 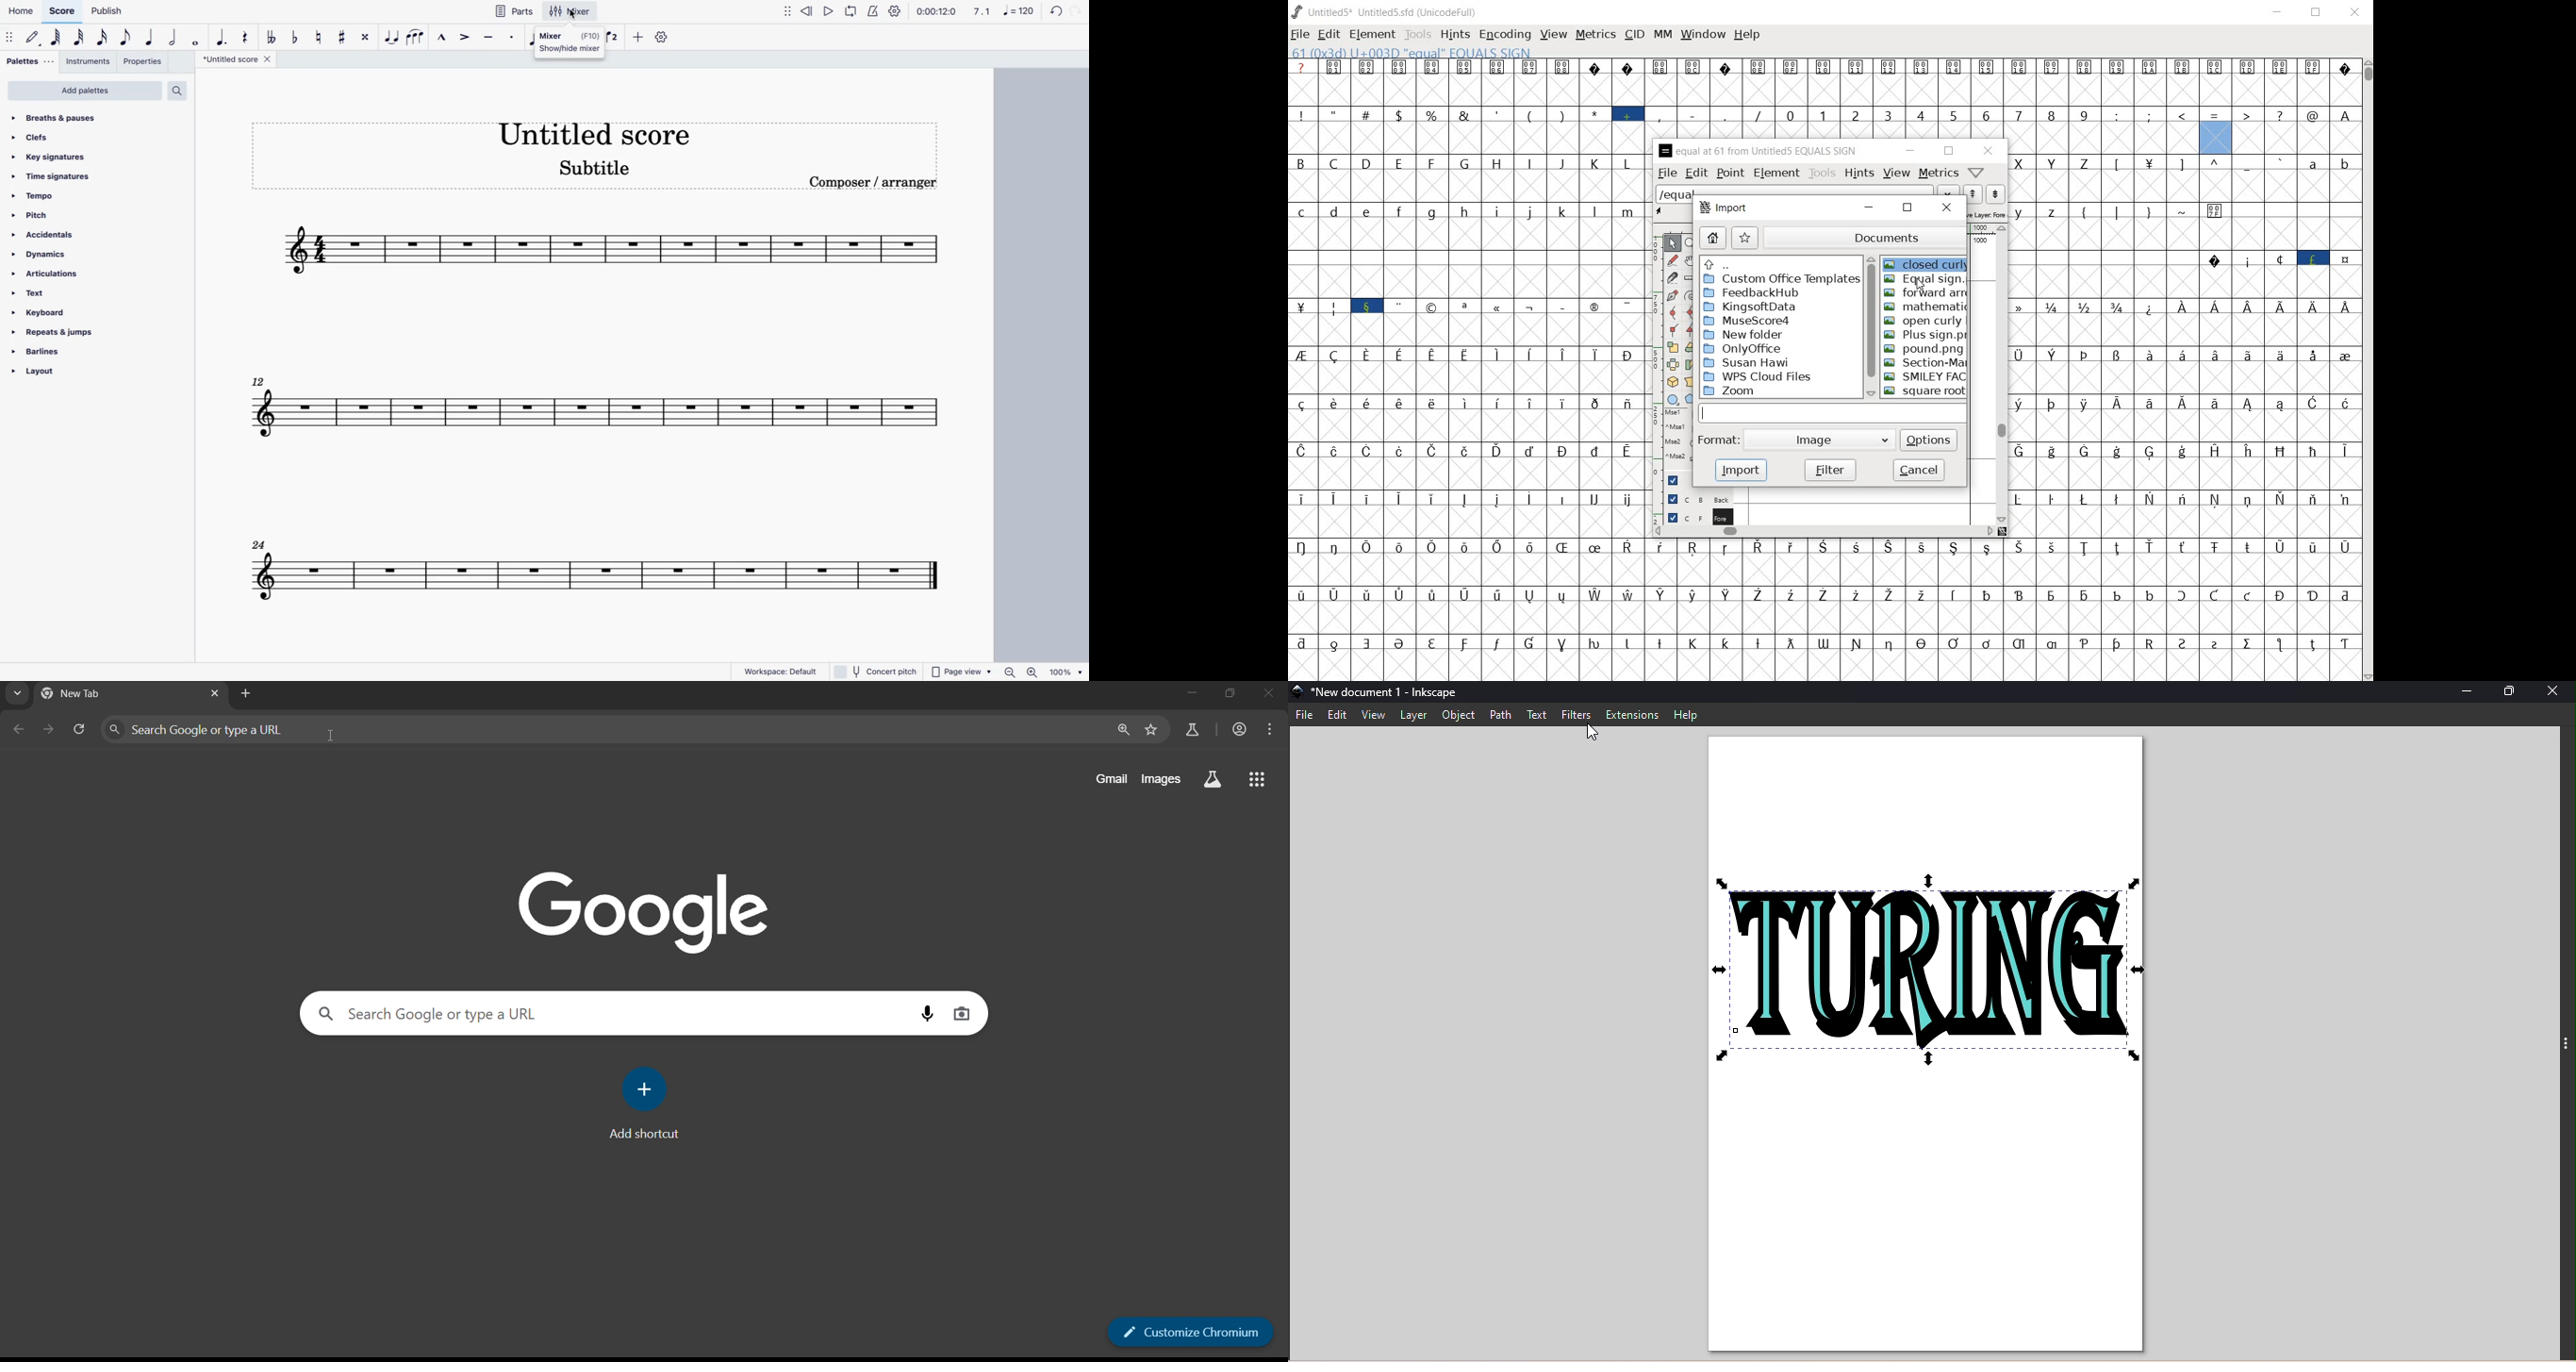 What do you see at coordinates (1754, 292) in the screenshot?
I see `feedbackHub` at bounding box center [1754, 292].